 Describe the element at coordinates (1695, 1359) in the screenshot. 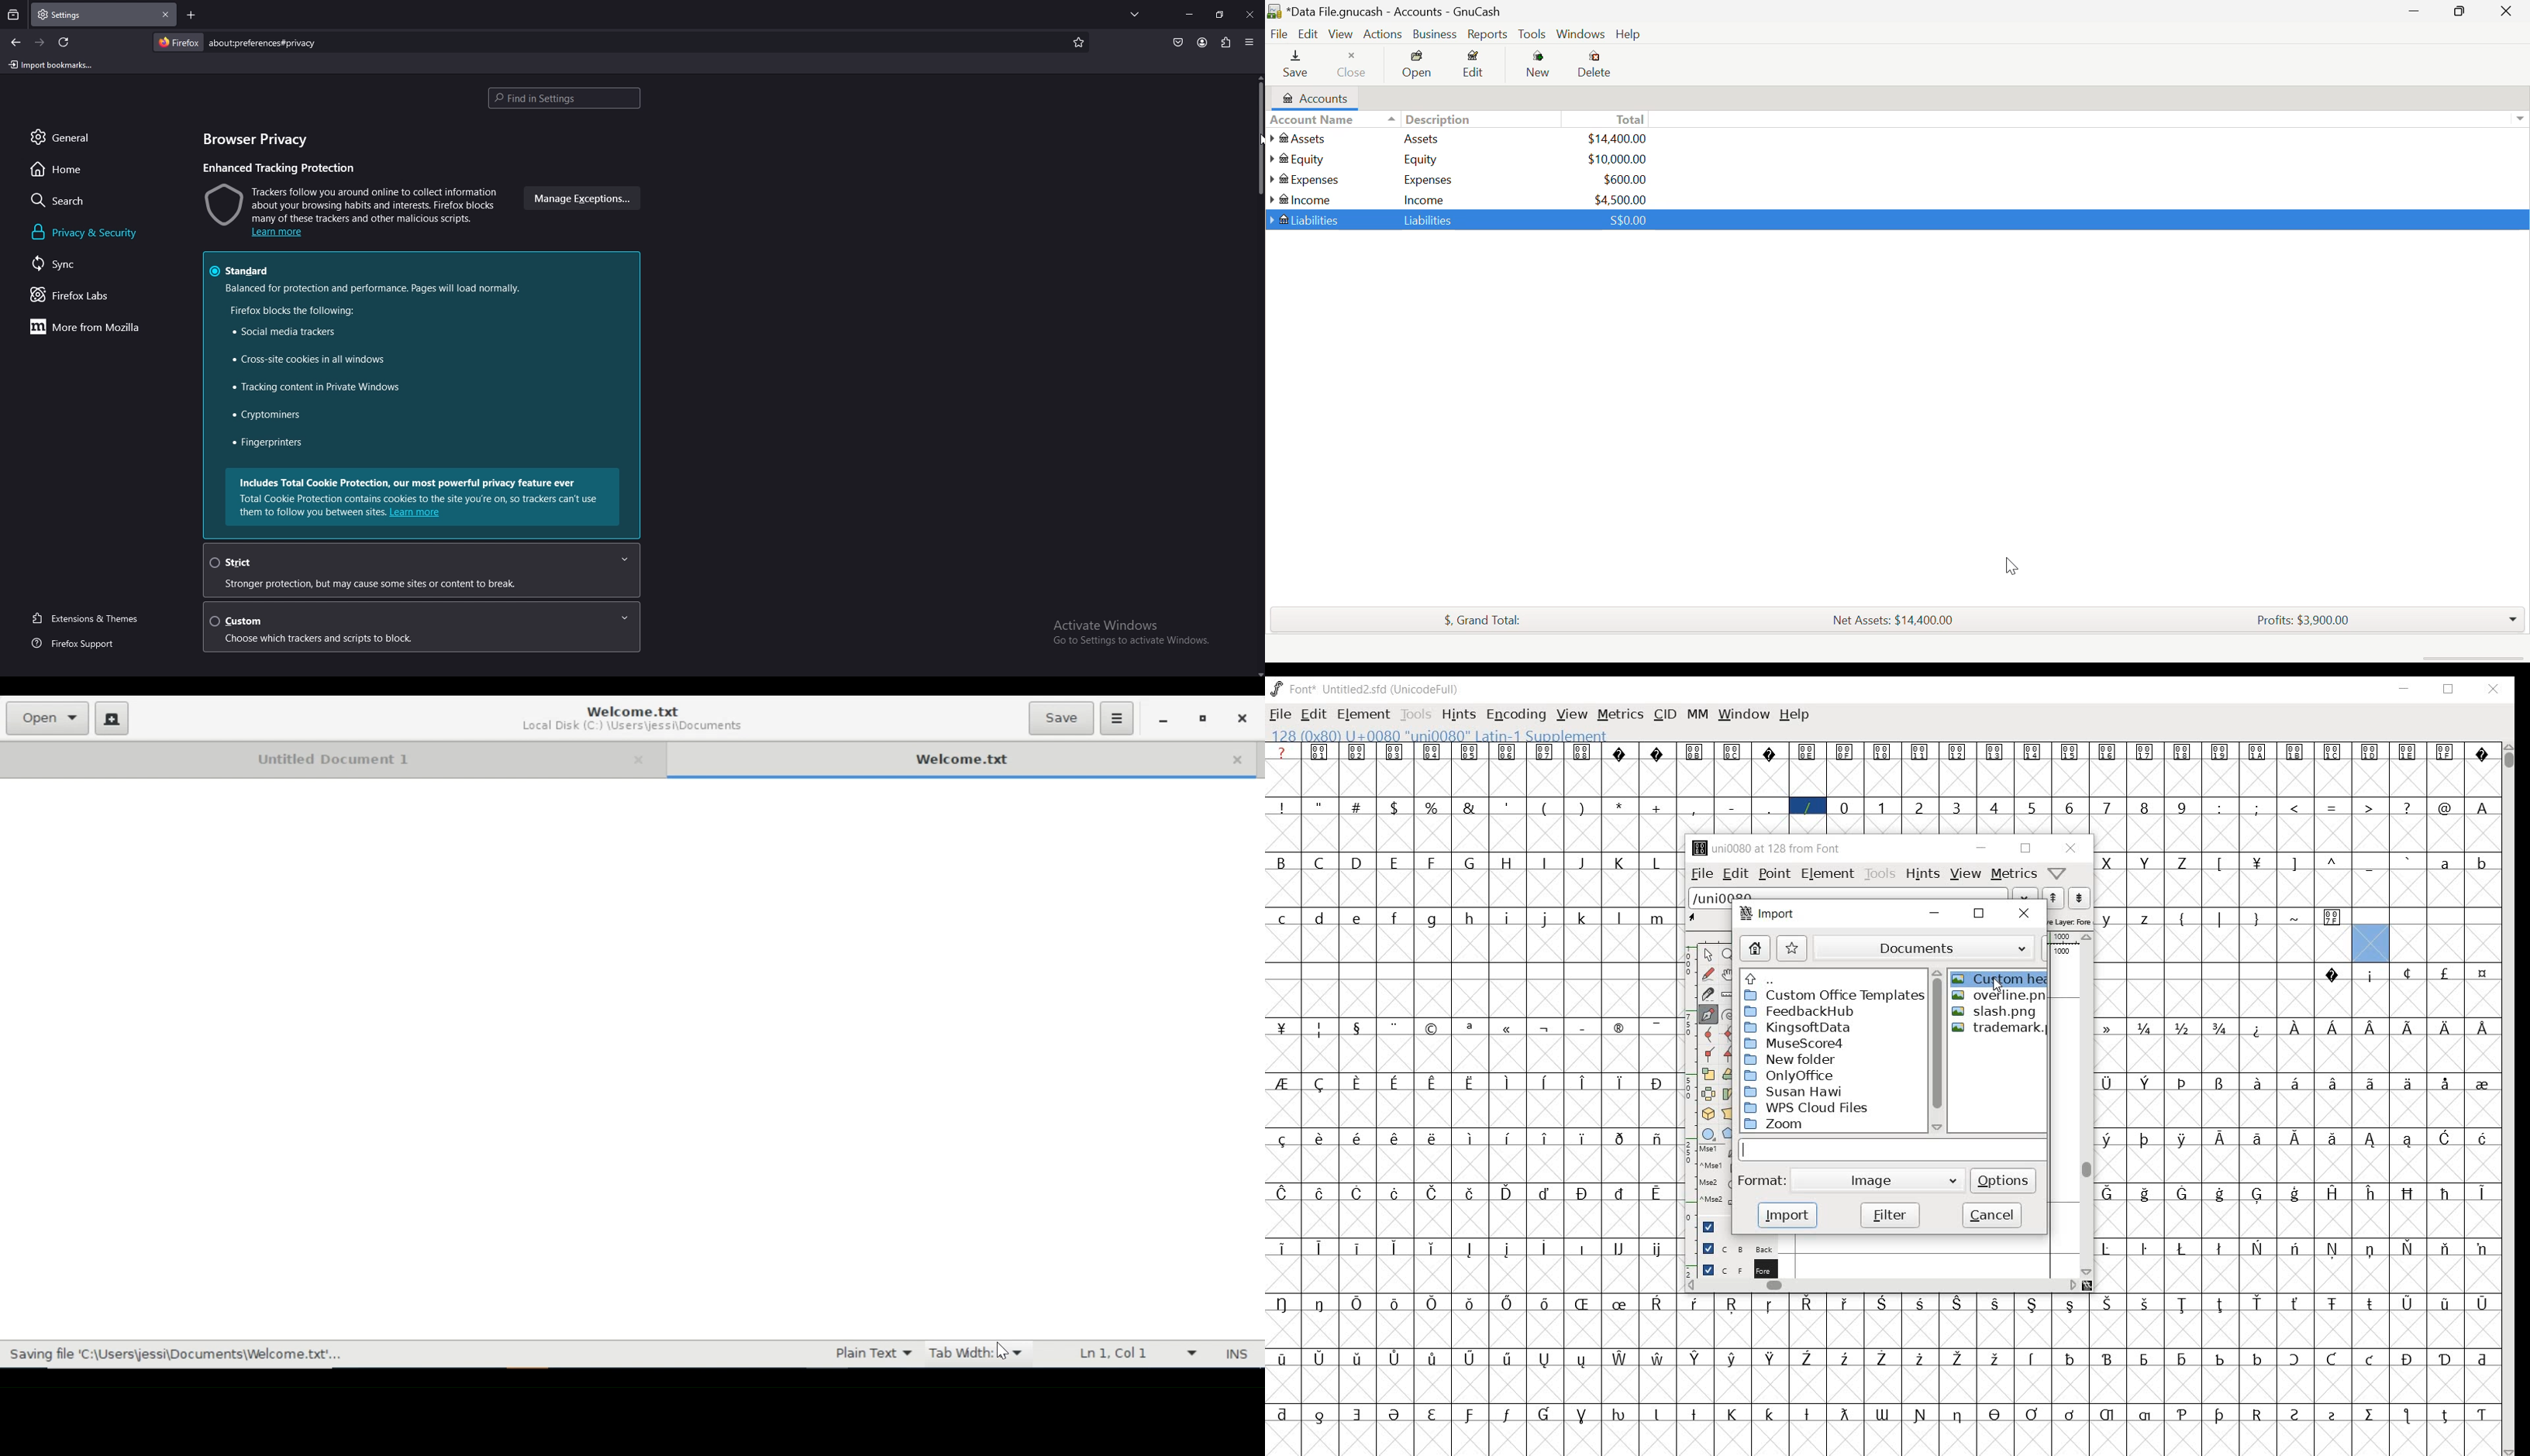

I see `glyph` at that location.